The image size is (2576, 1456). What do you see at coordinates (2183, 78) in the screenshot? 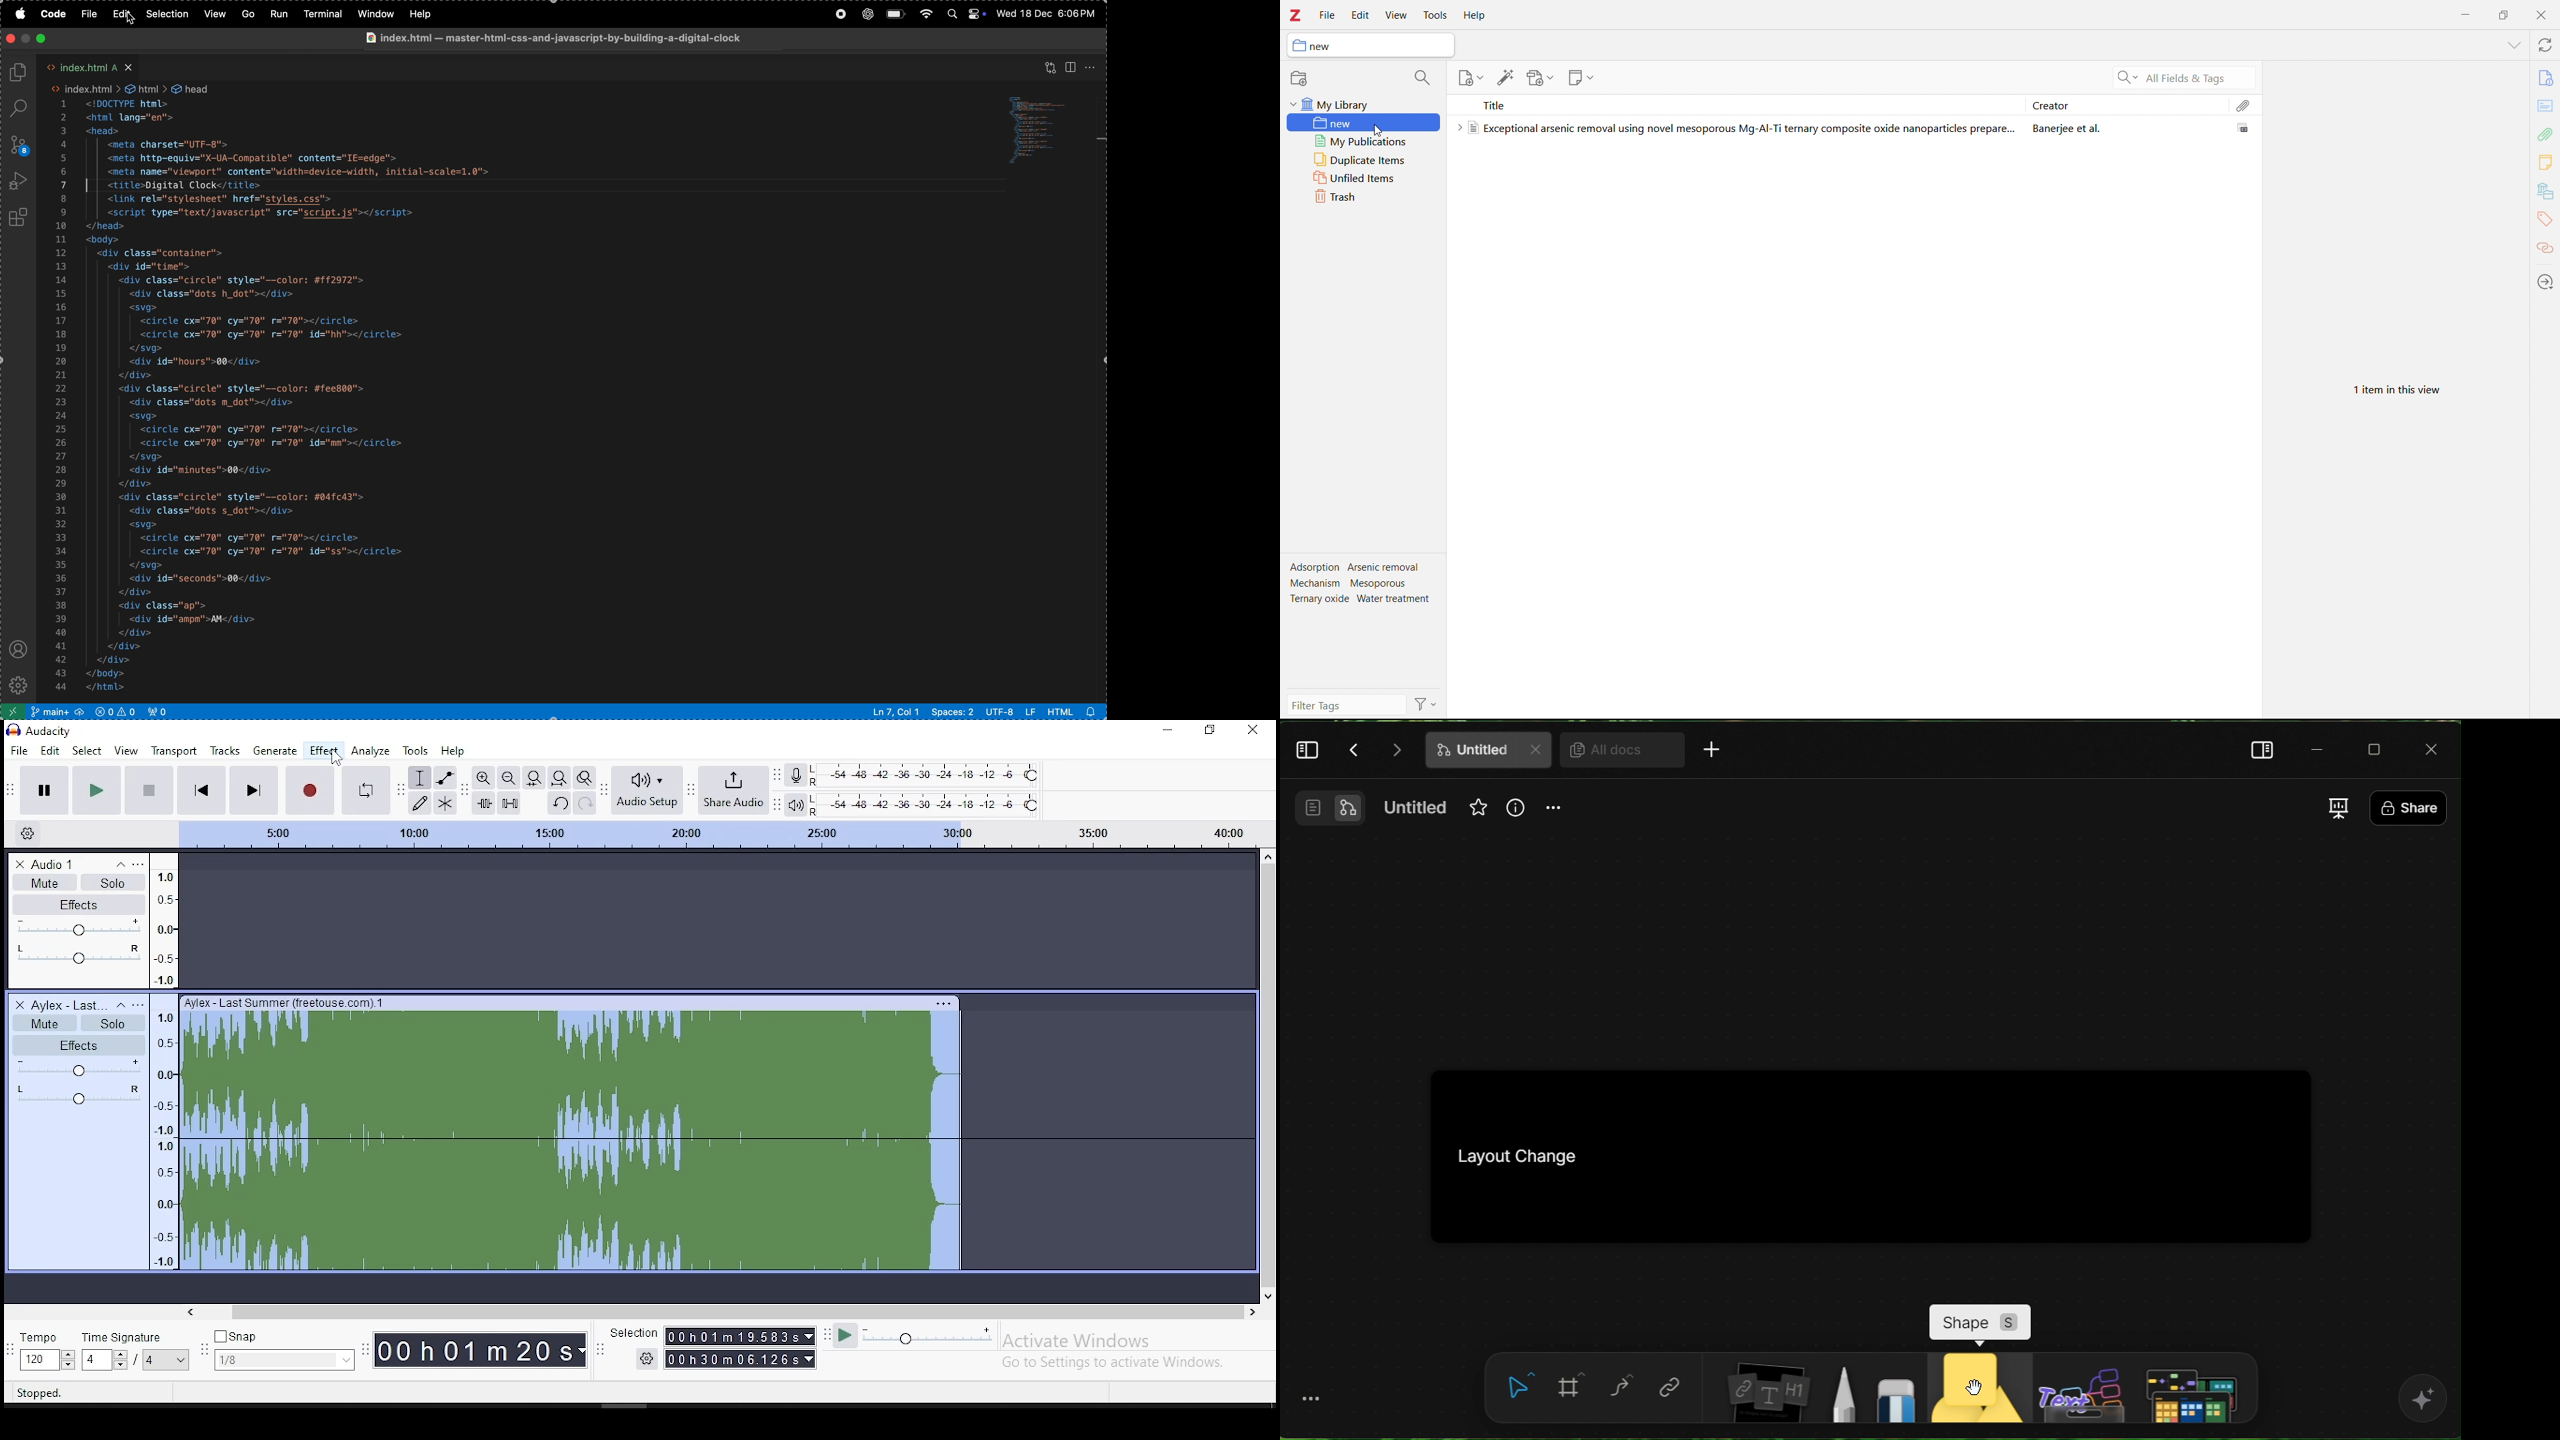
I see `search all fields & tags` at bounding box center [2183, 78].